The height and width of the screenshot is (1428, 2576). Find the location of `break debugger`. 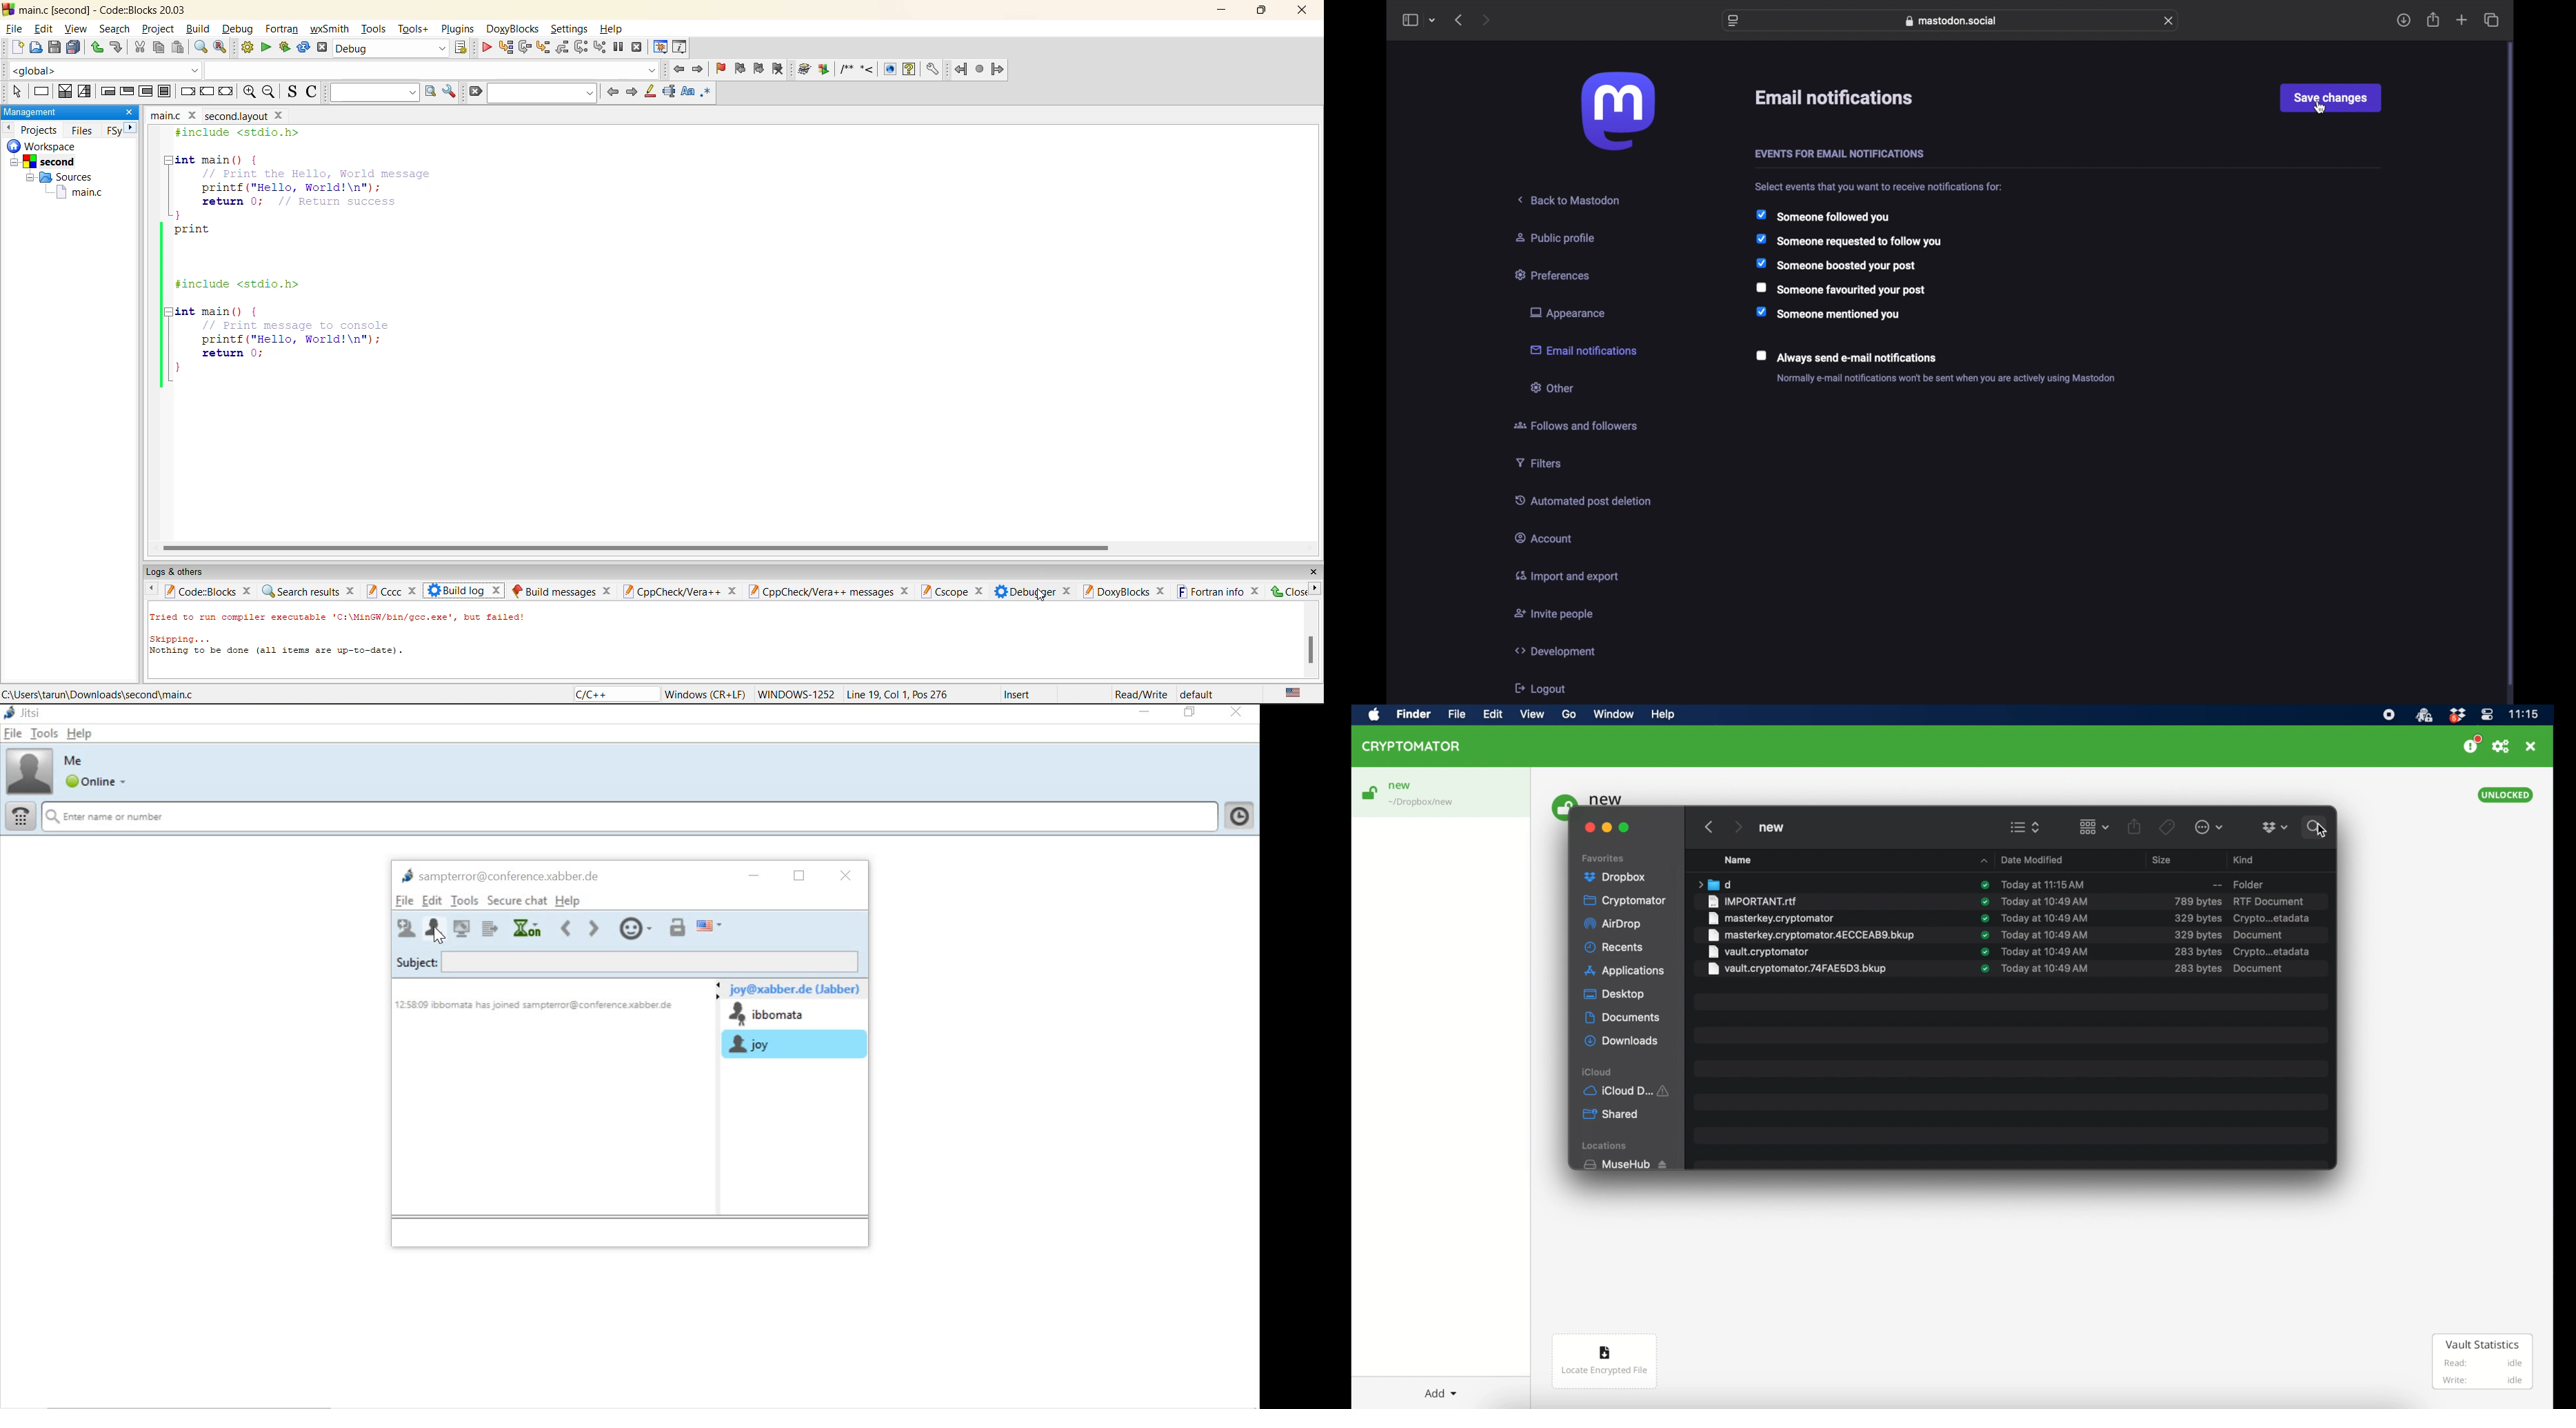

break debugger is located at coordinates (619, 46).